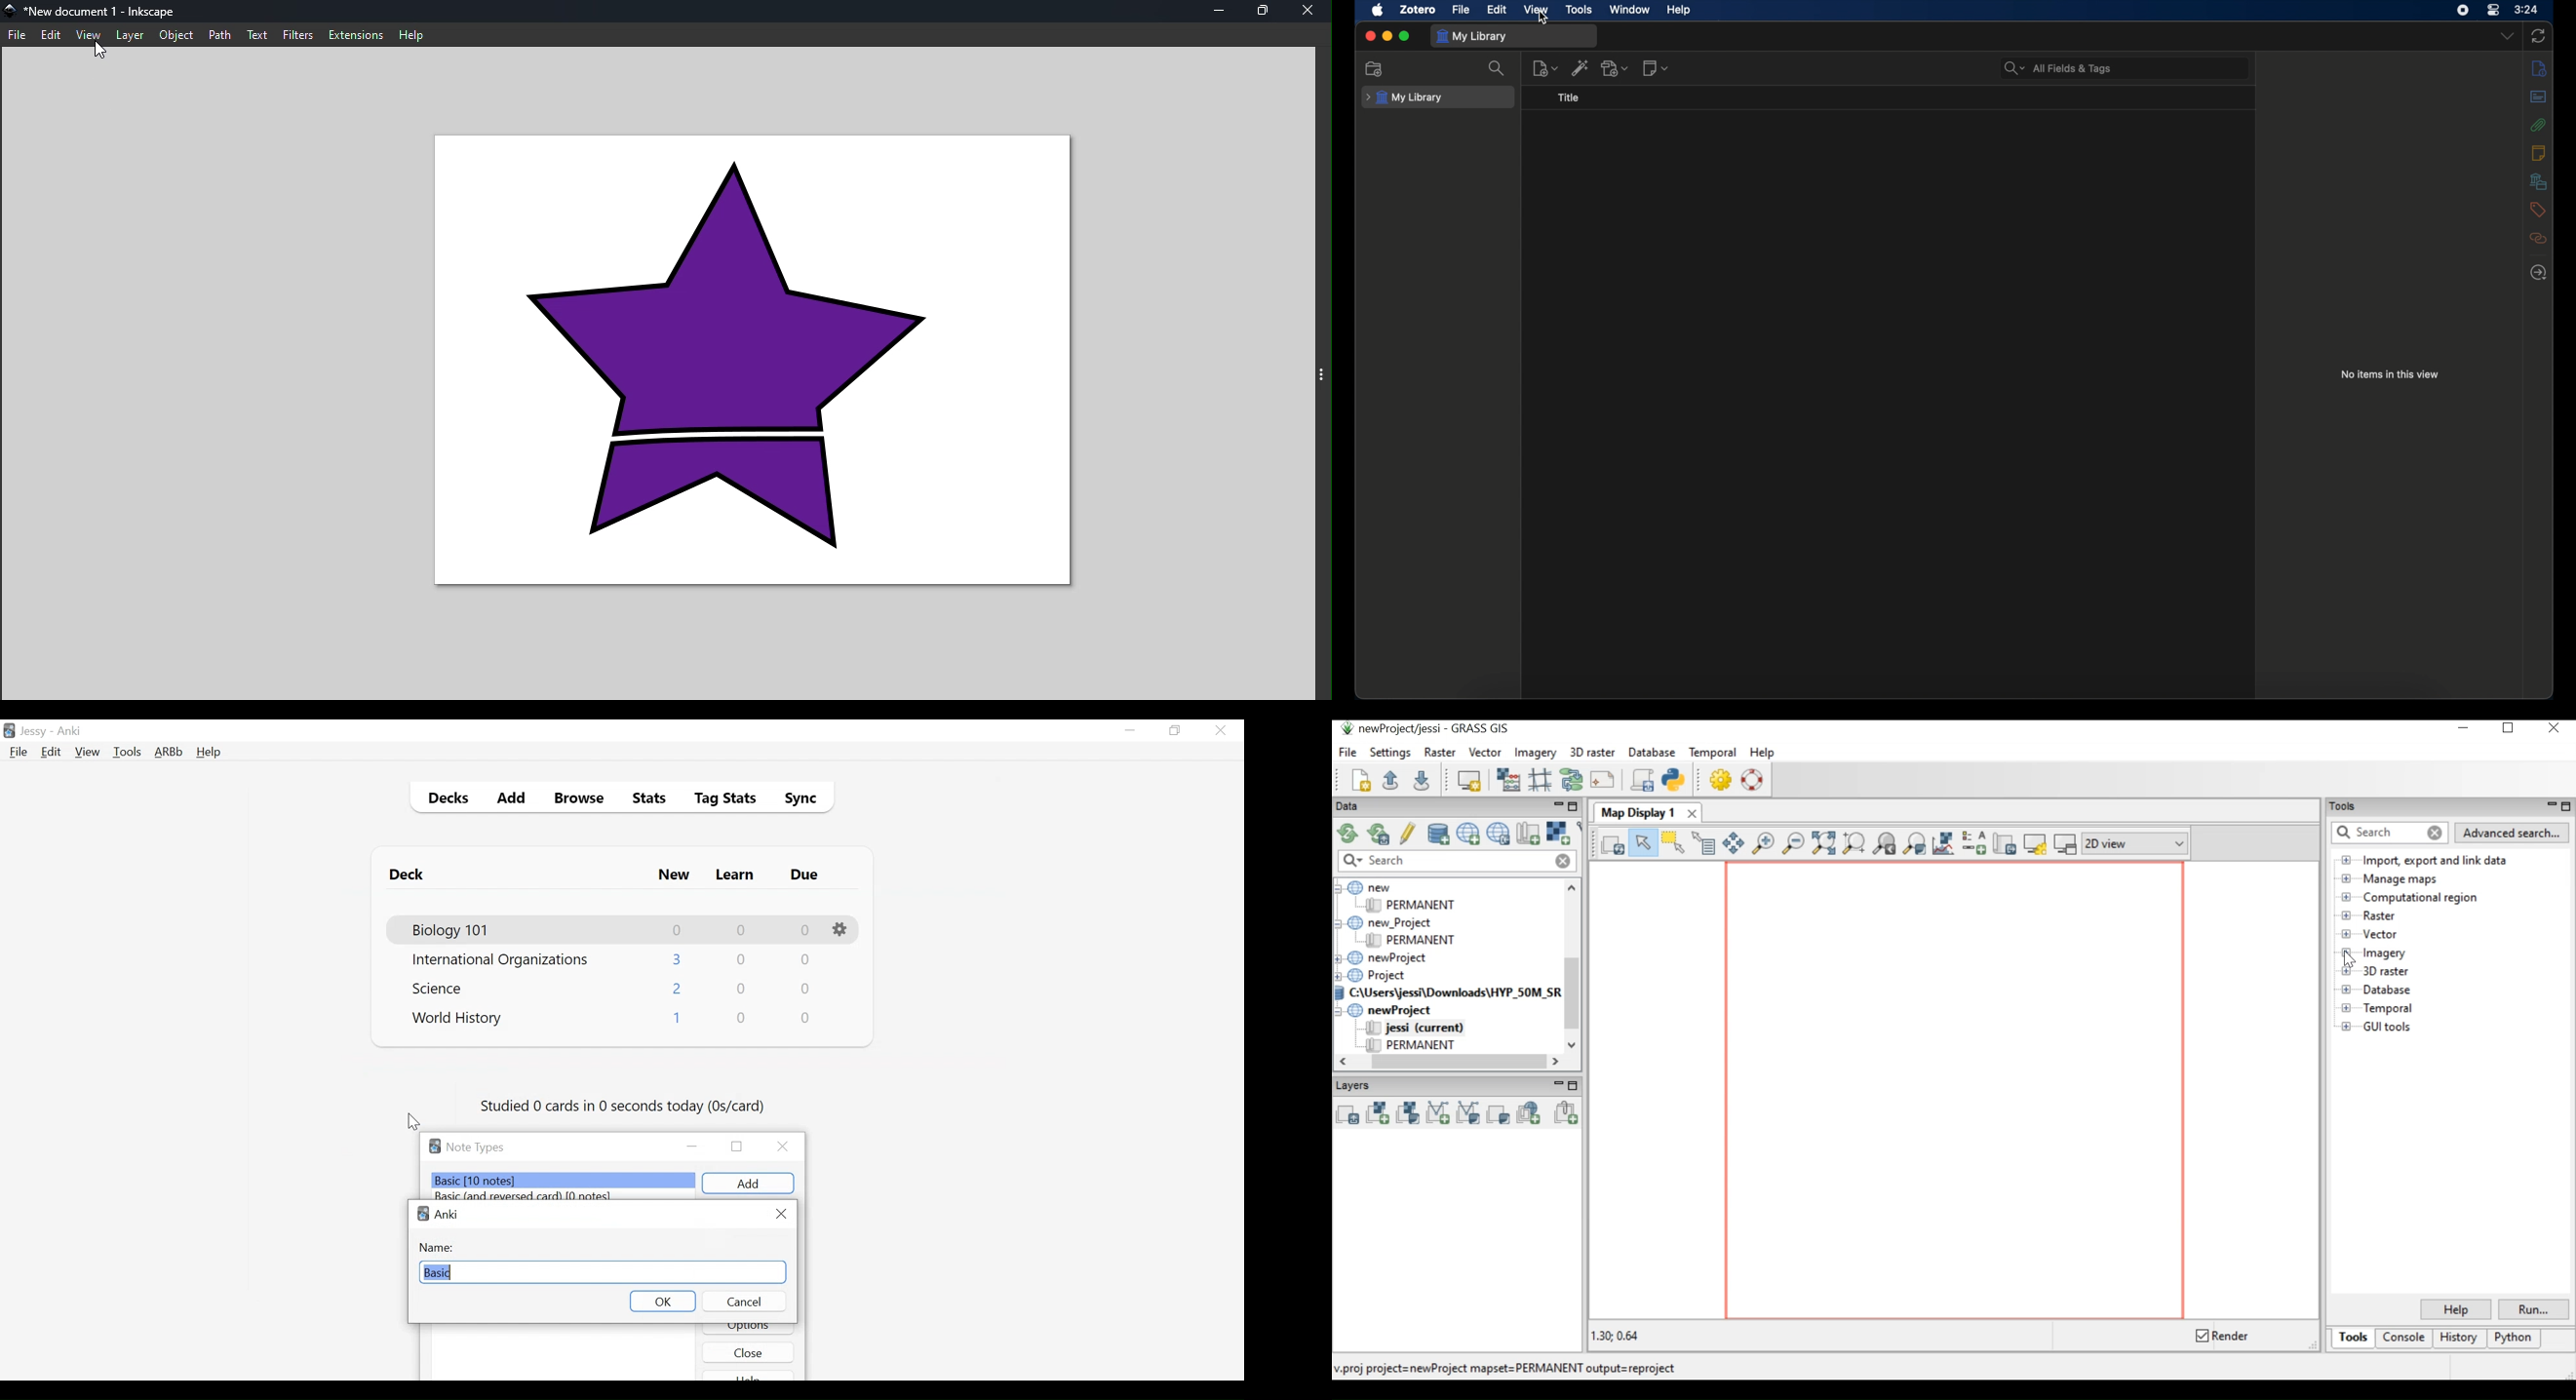 The height and width of the screenshot is (1400, 2576). Describe the element at coordinates (737, 1145) in the screenshot. I see `Restore` at that location.